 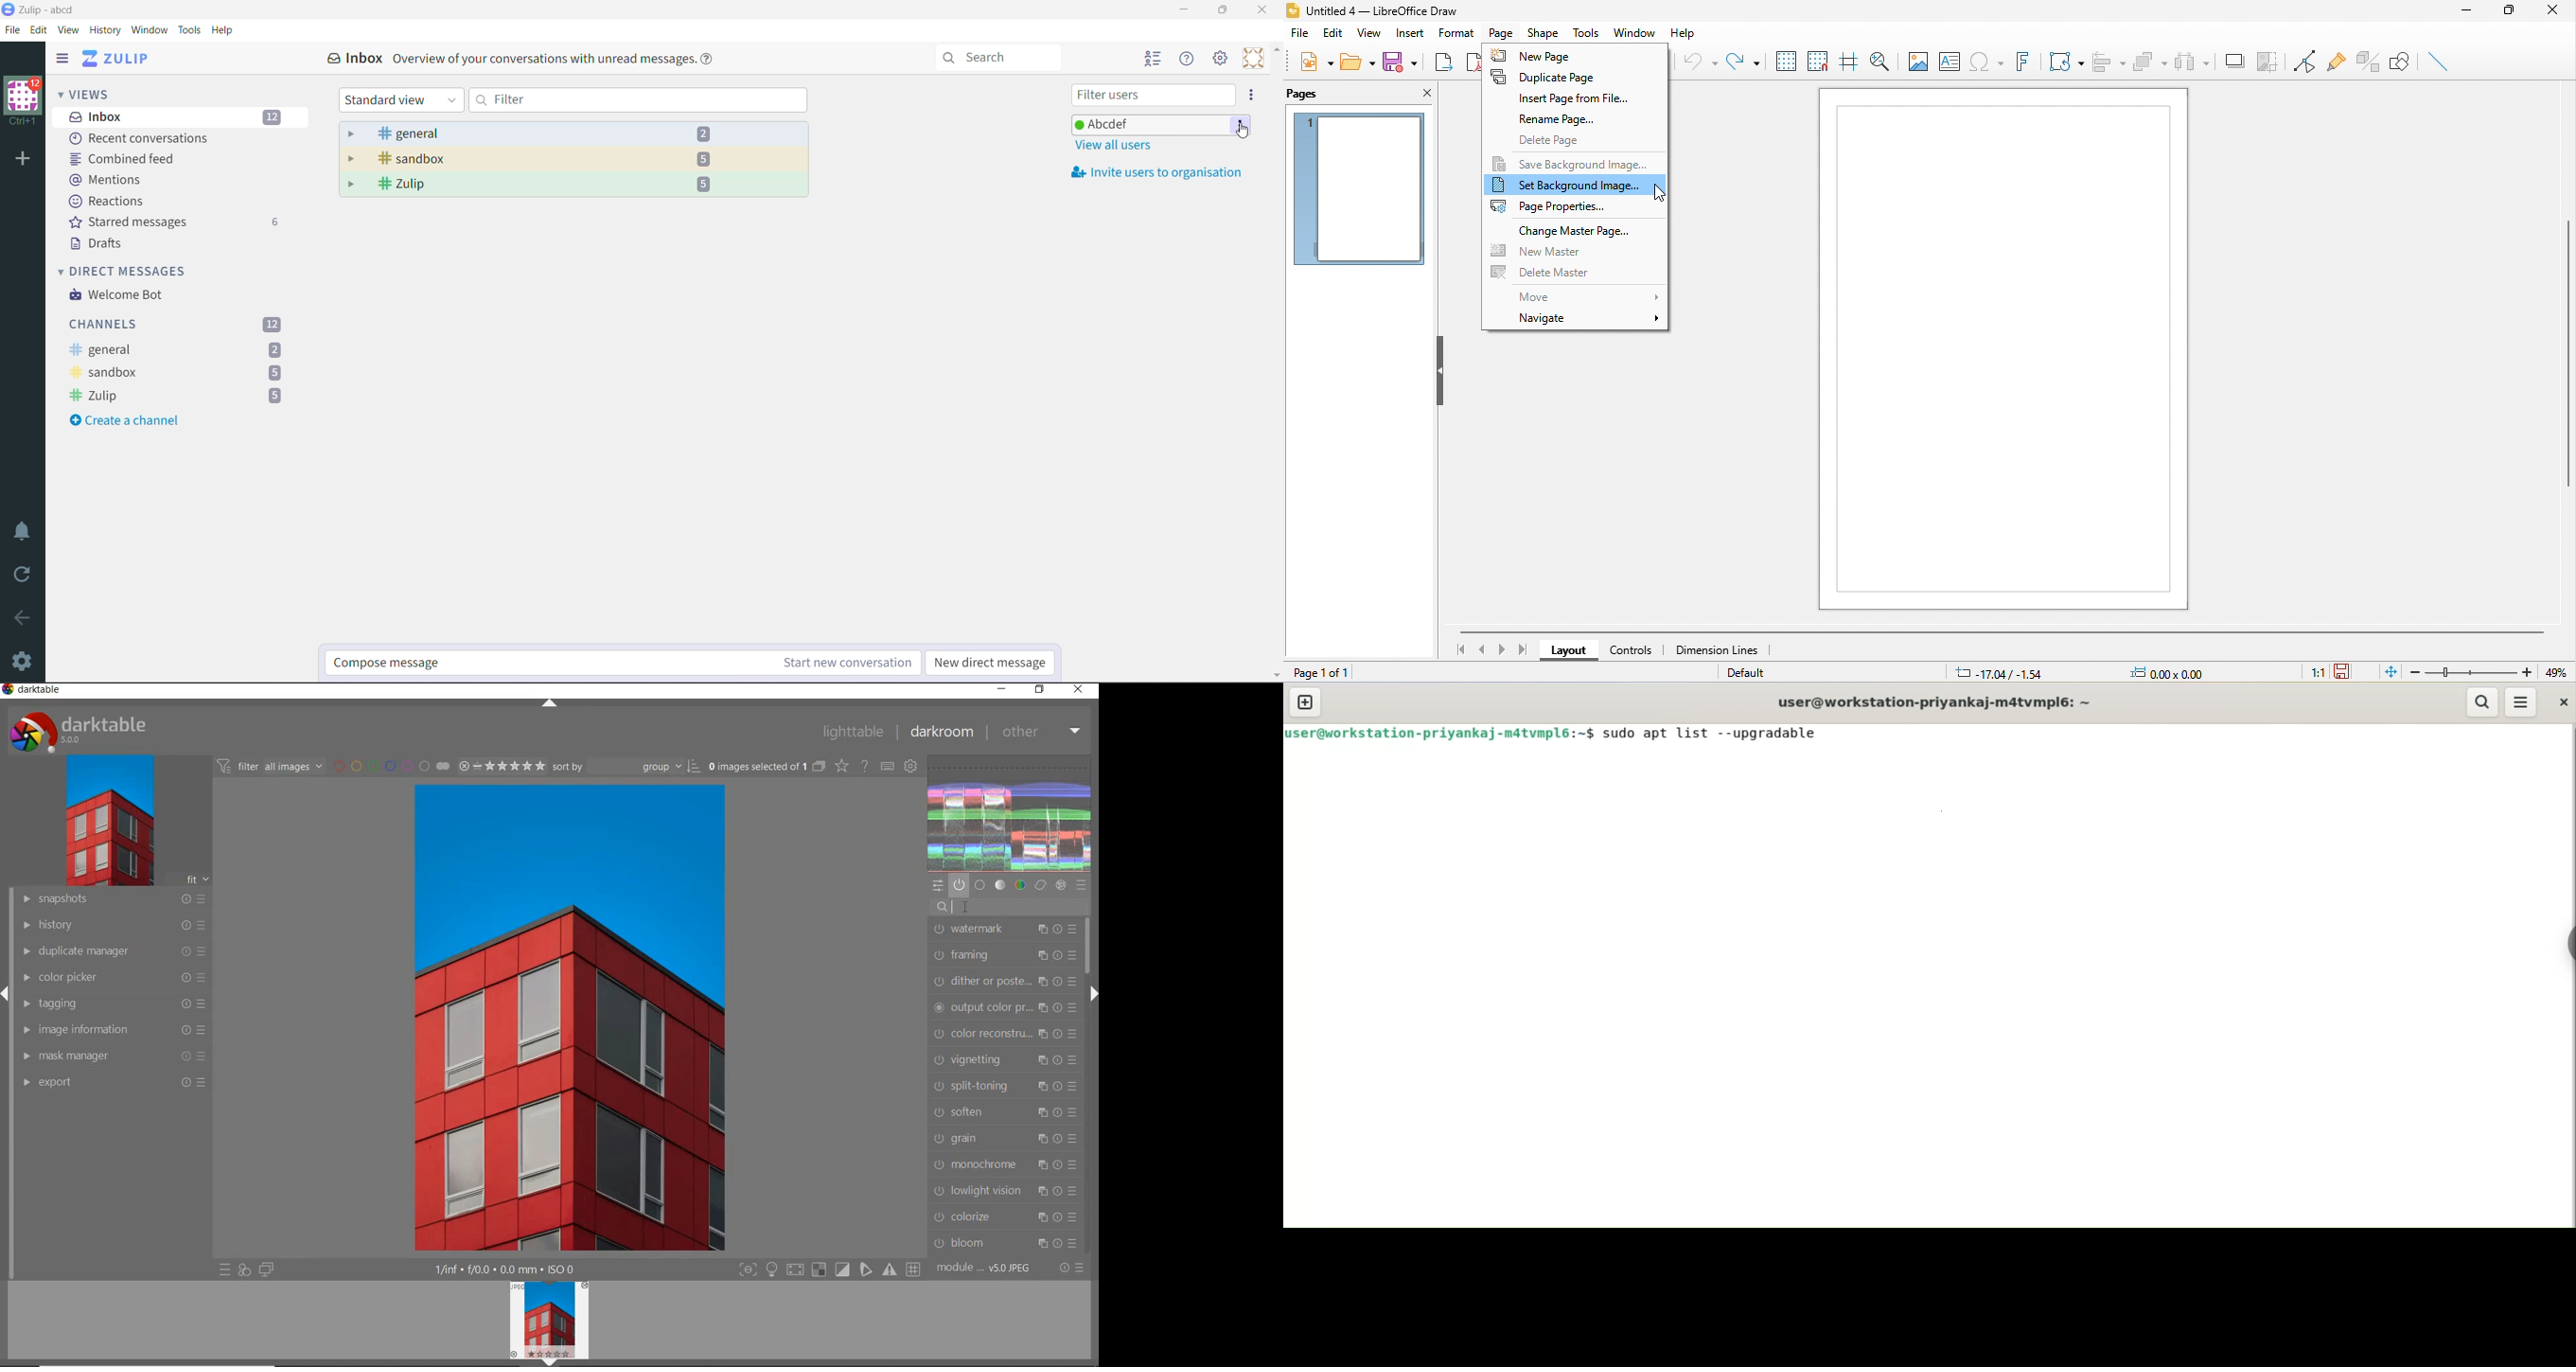 I want to click on previous page, so click(x=1480, y=649).